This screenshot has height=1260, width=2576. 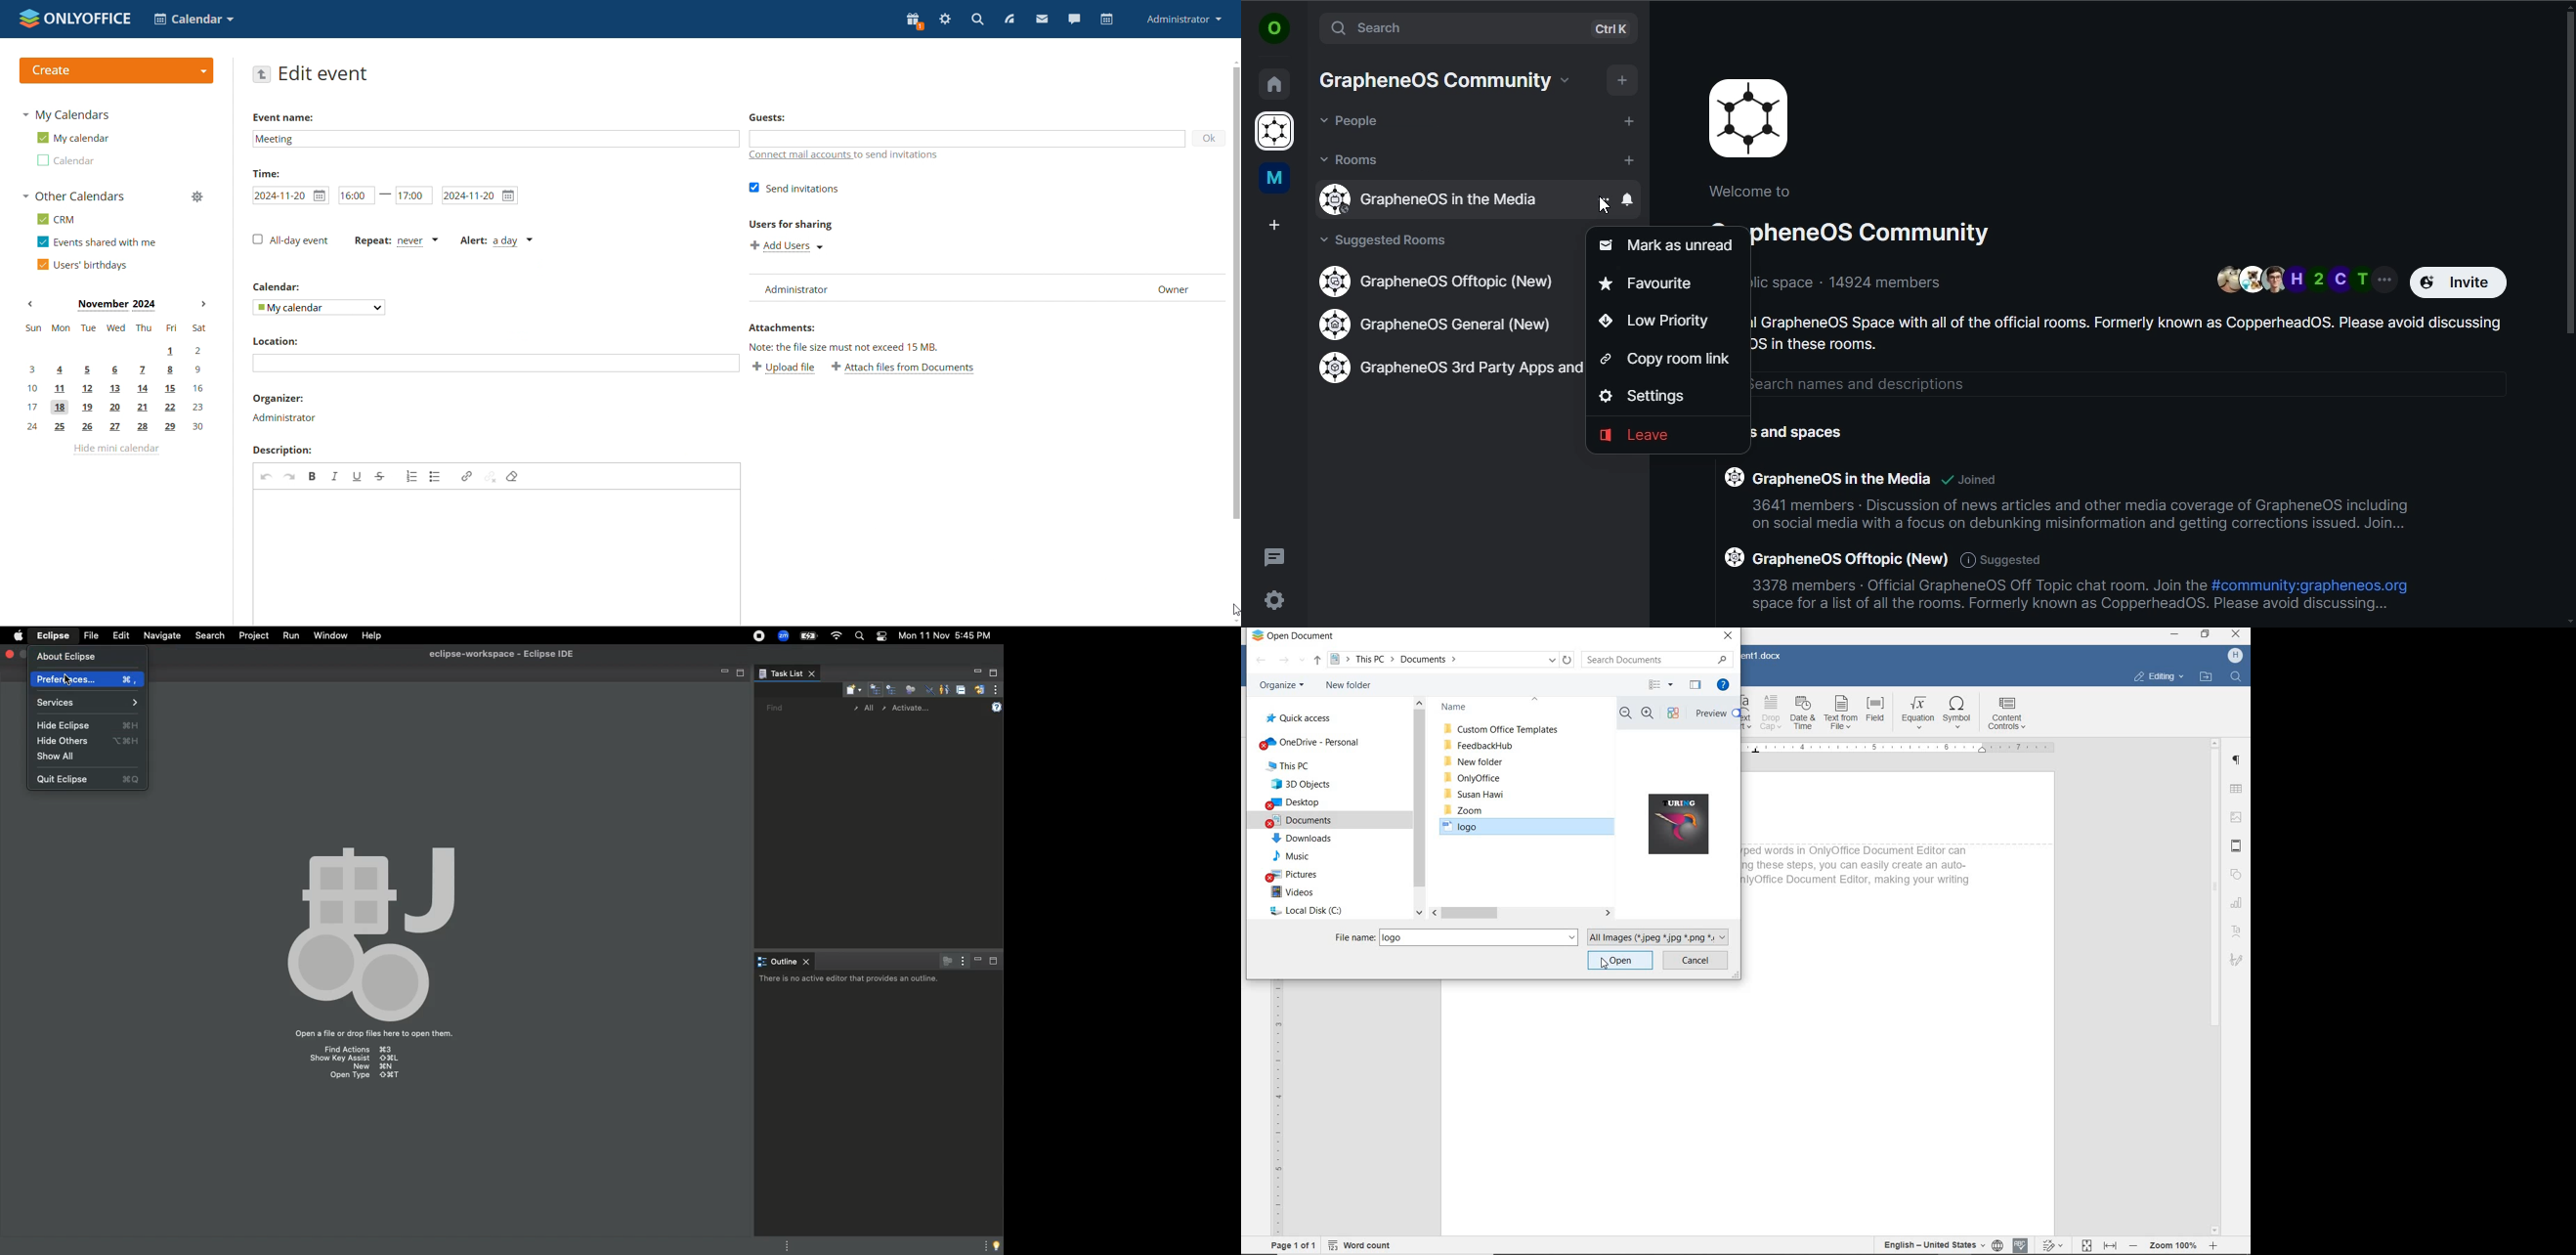 What do you see at coordinates (1530, 829) in the screenshot?
I see `LOGO` at bounding box center [1530, 829].